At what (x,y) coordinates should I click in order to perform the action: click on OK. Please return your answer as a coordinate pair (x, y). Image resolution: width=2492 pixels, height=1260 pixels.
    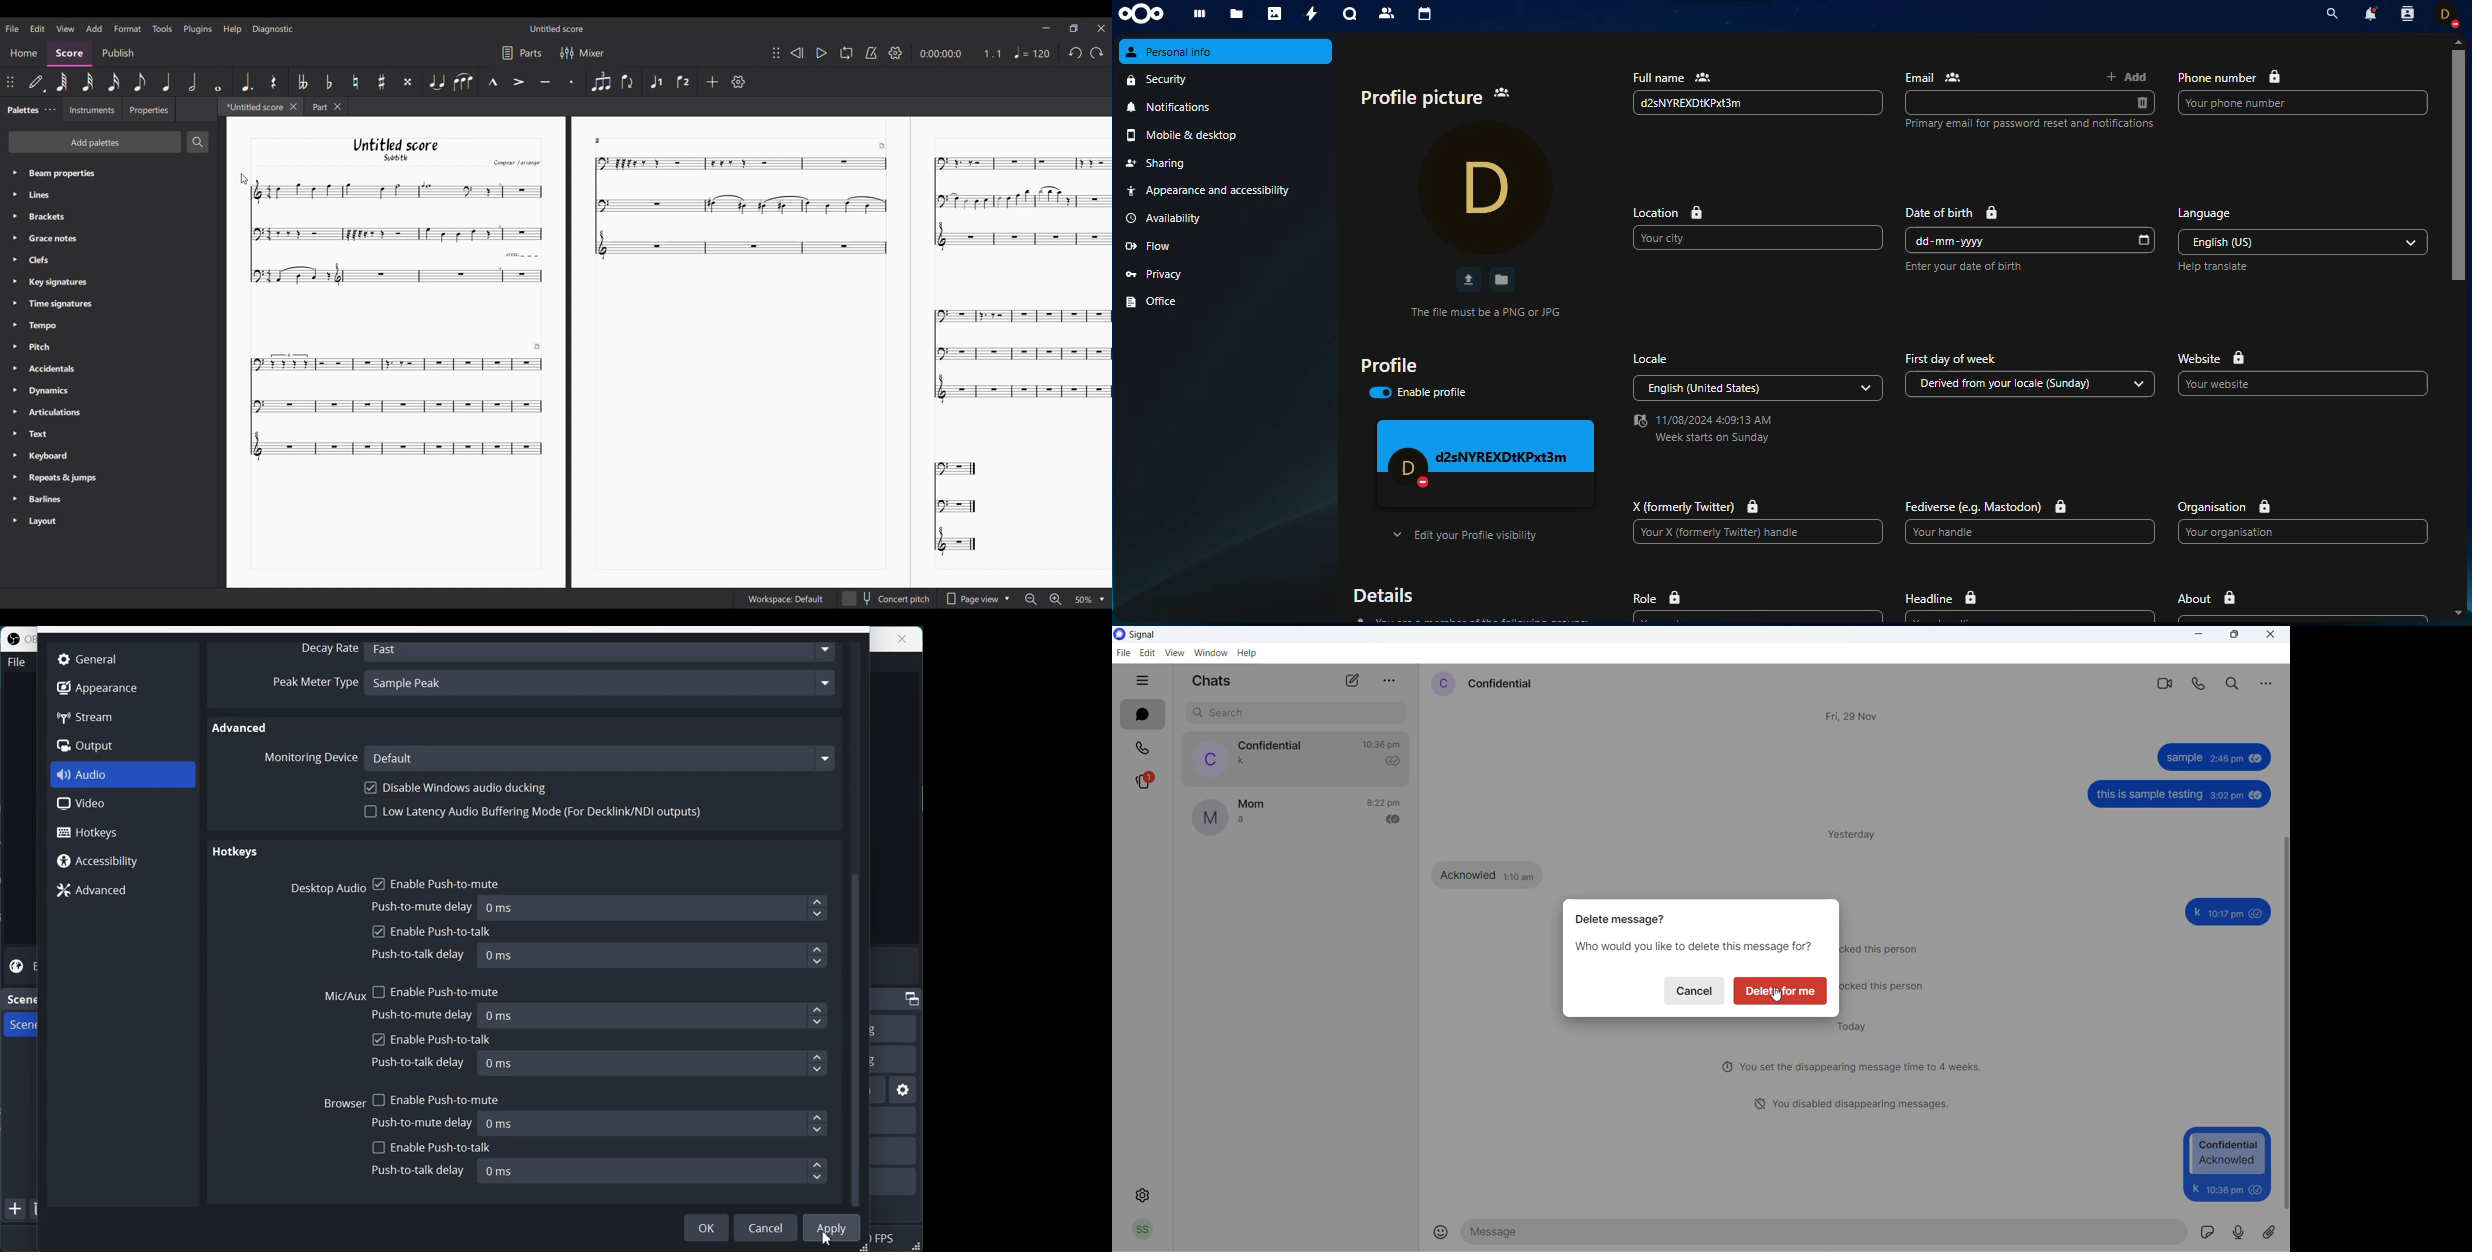
    Looking at the image, I should click on (707, 1228).